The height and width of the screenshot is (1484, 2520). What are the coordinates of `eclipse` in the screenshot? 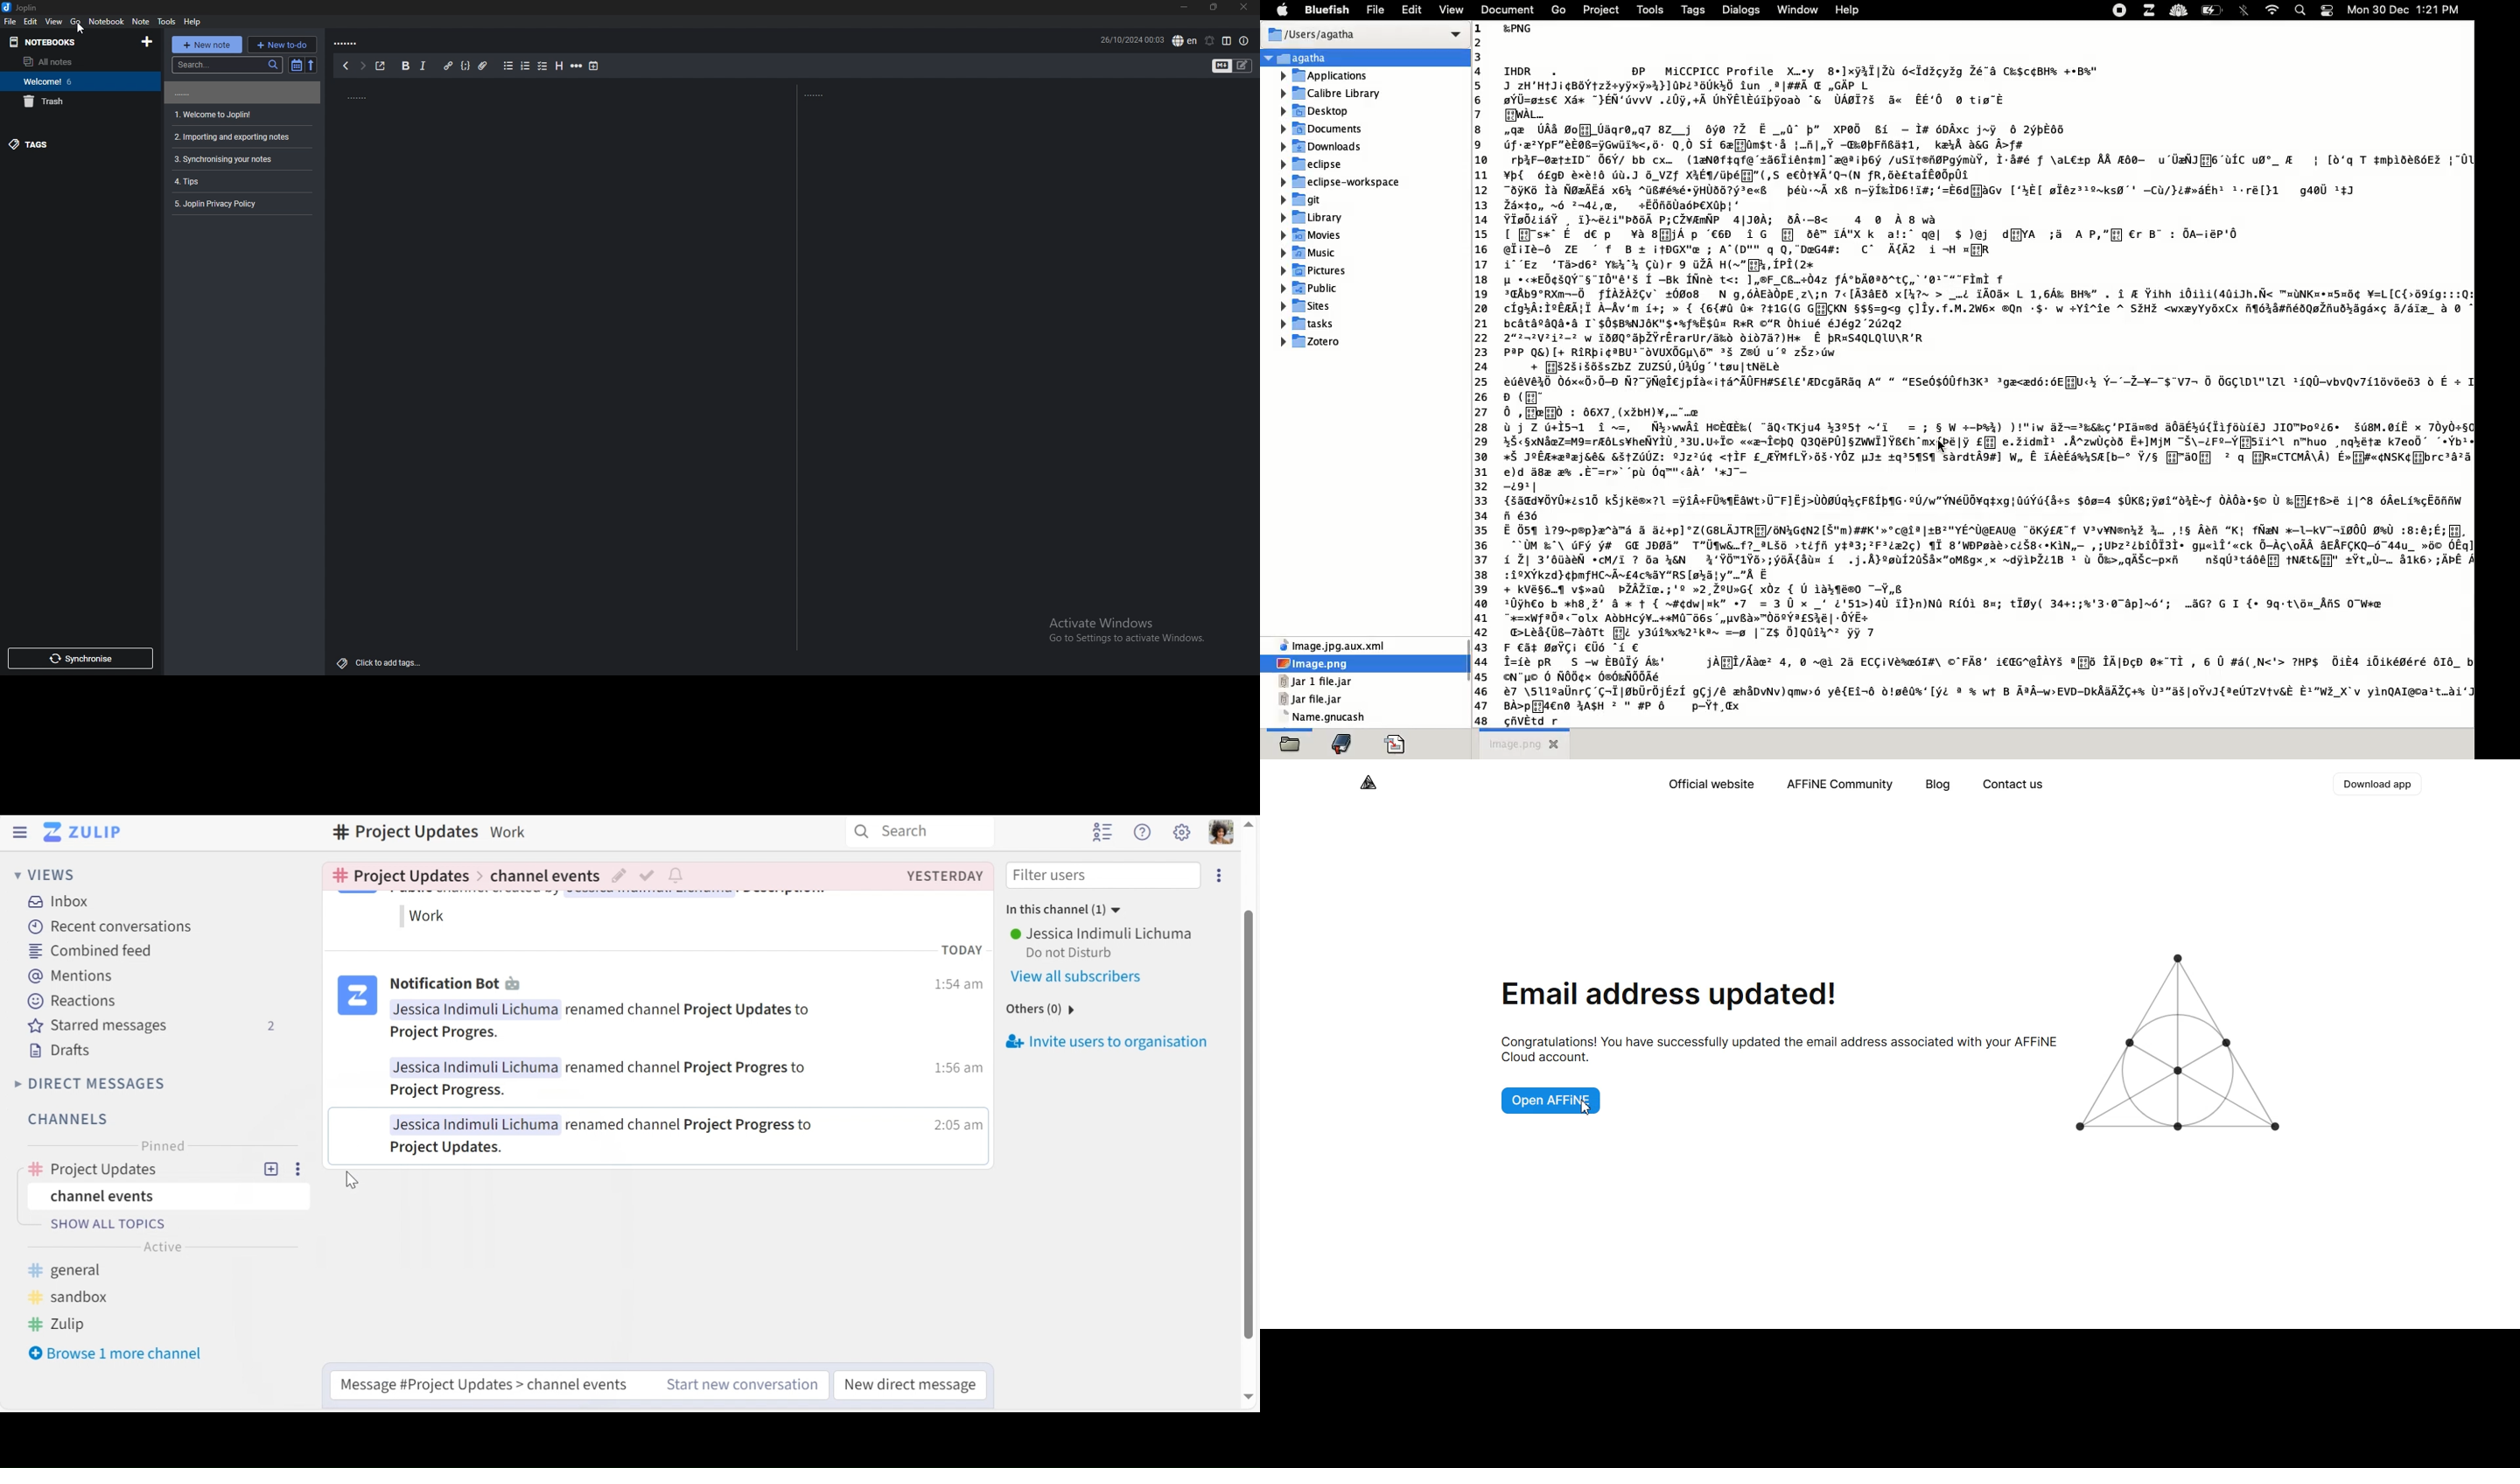 It's located at (1313, 164).